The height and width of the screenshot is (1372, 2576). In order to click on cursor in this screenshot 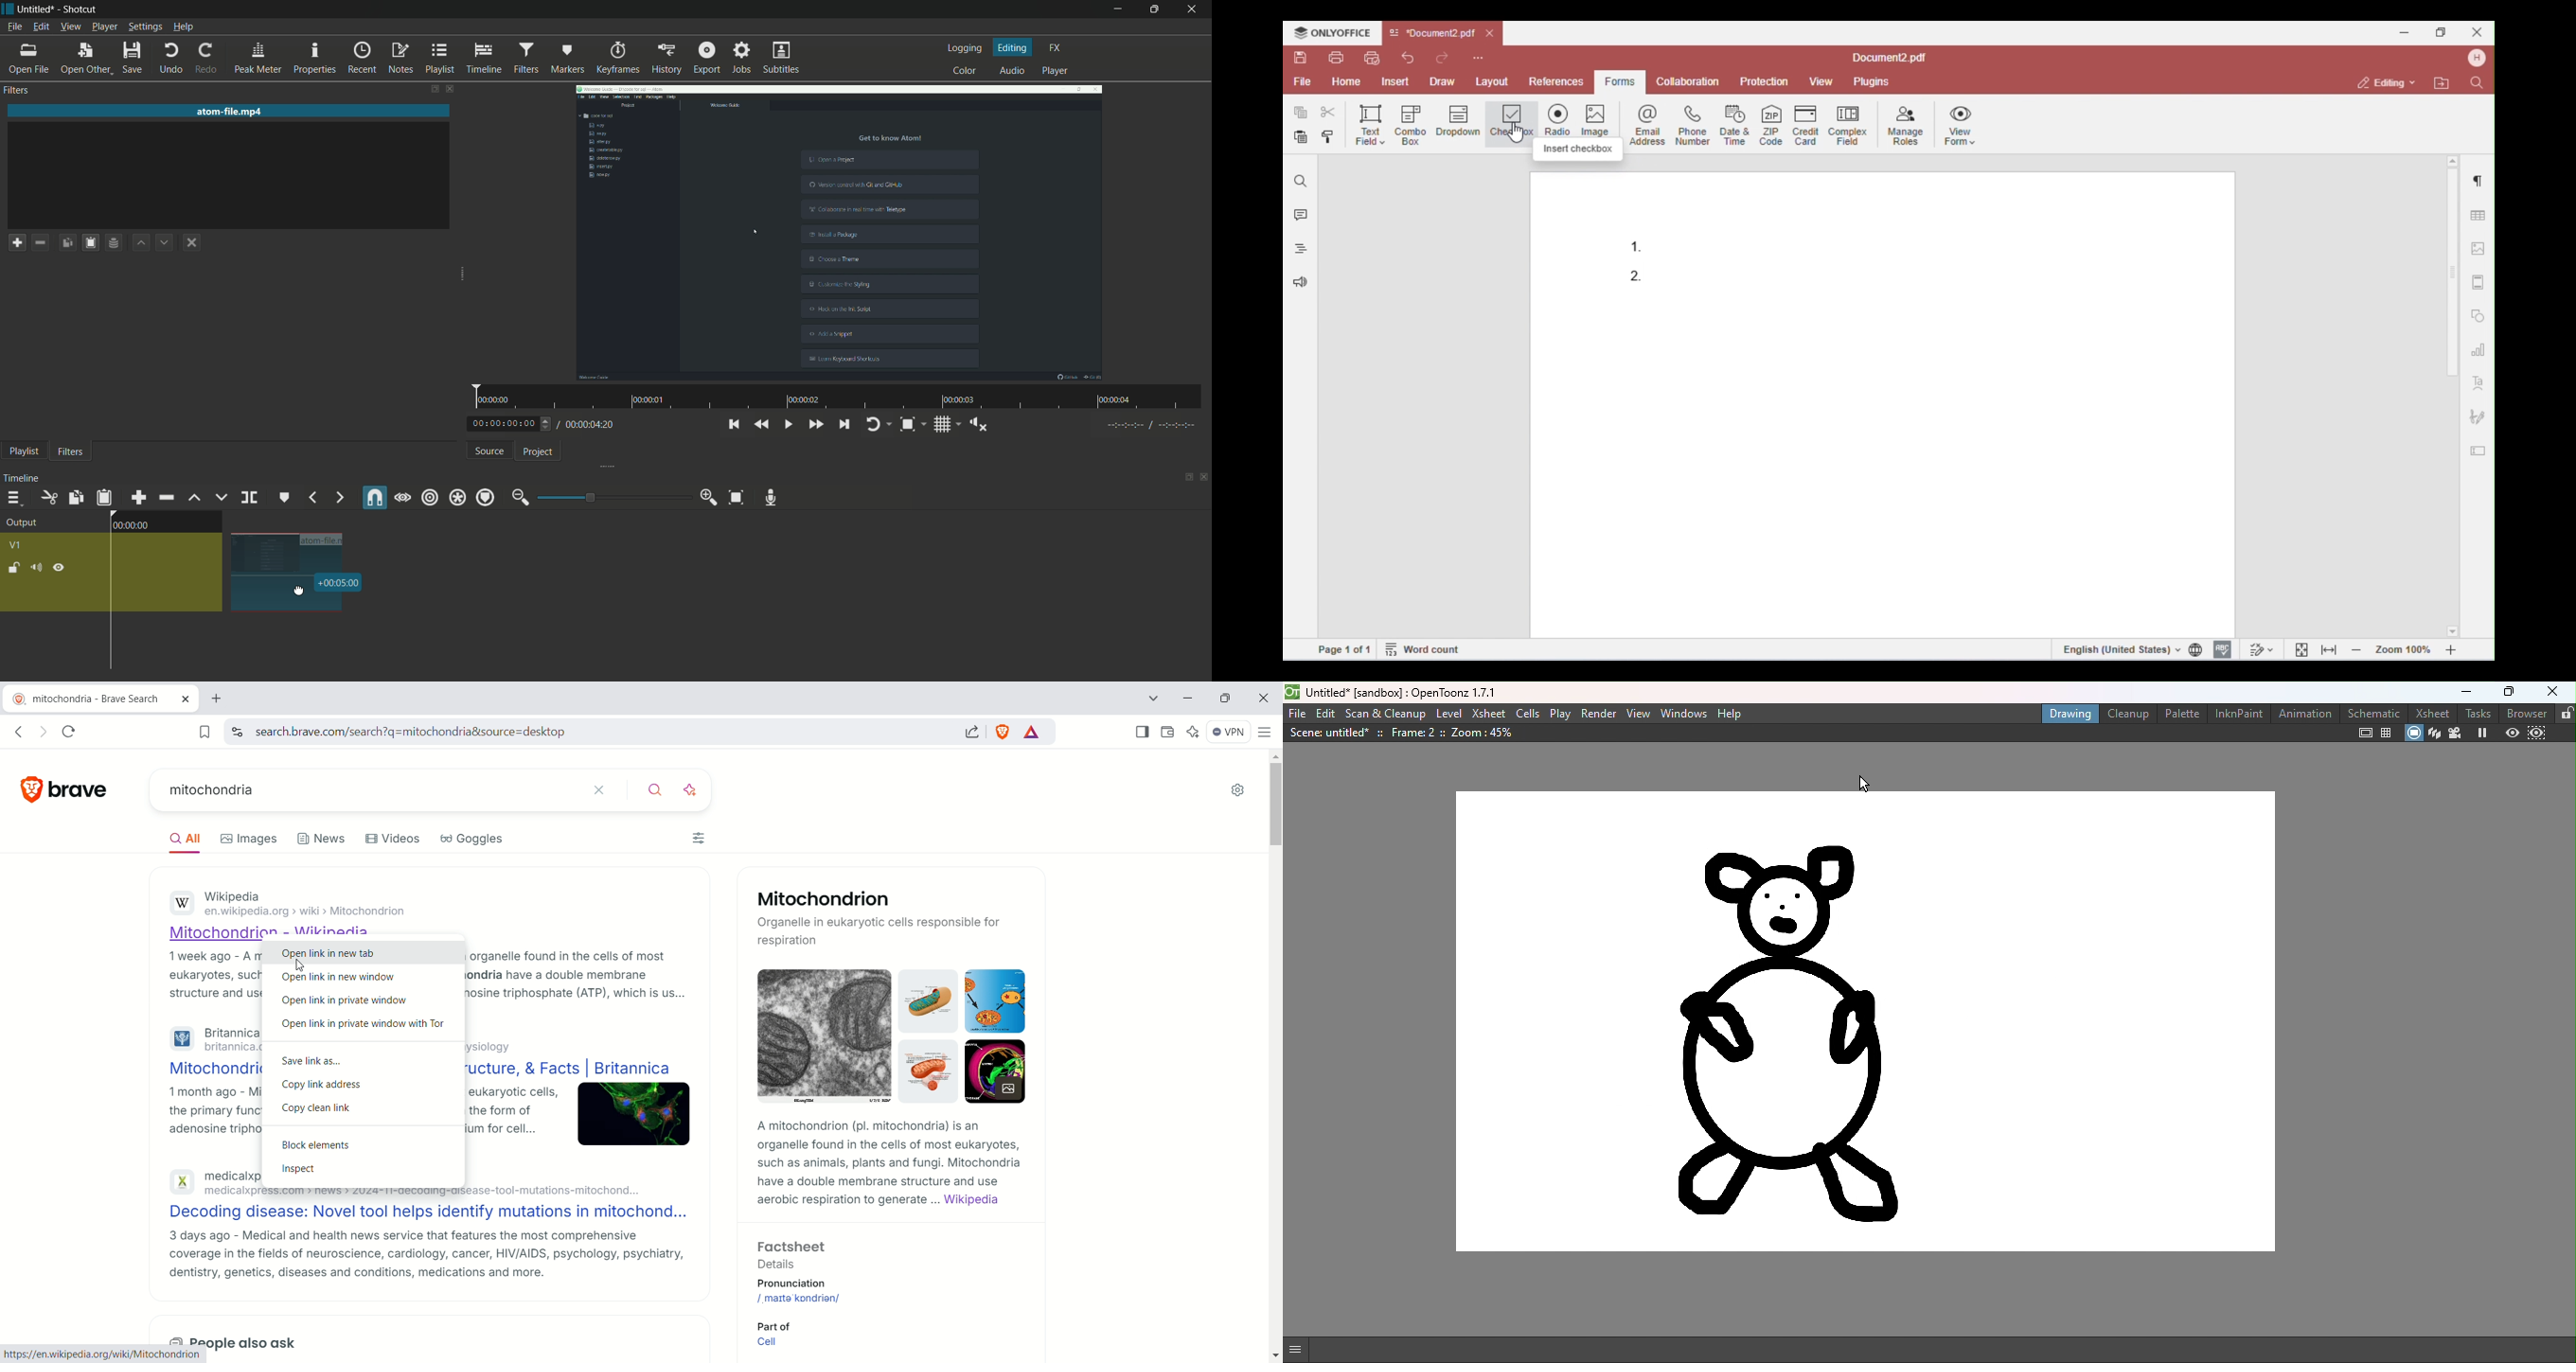, I will do `click(299, 965)`.